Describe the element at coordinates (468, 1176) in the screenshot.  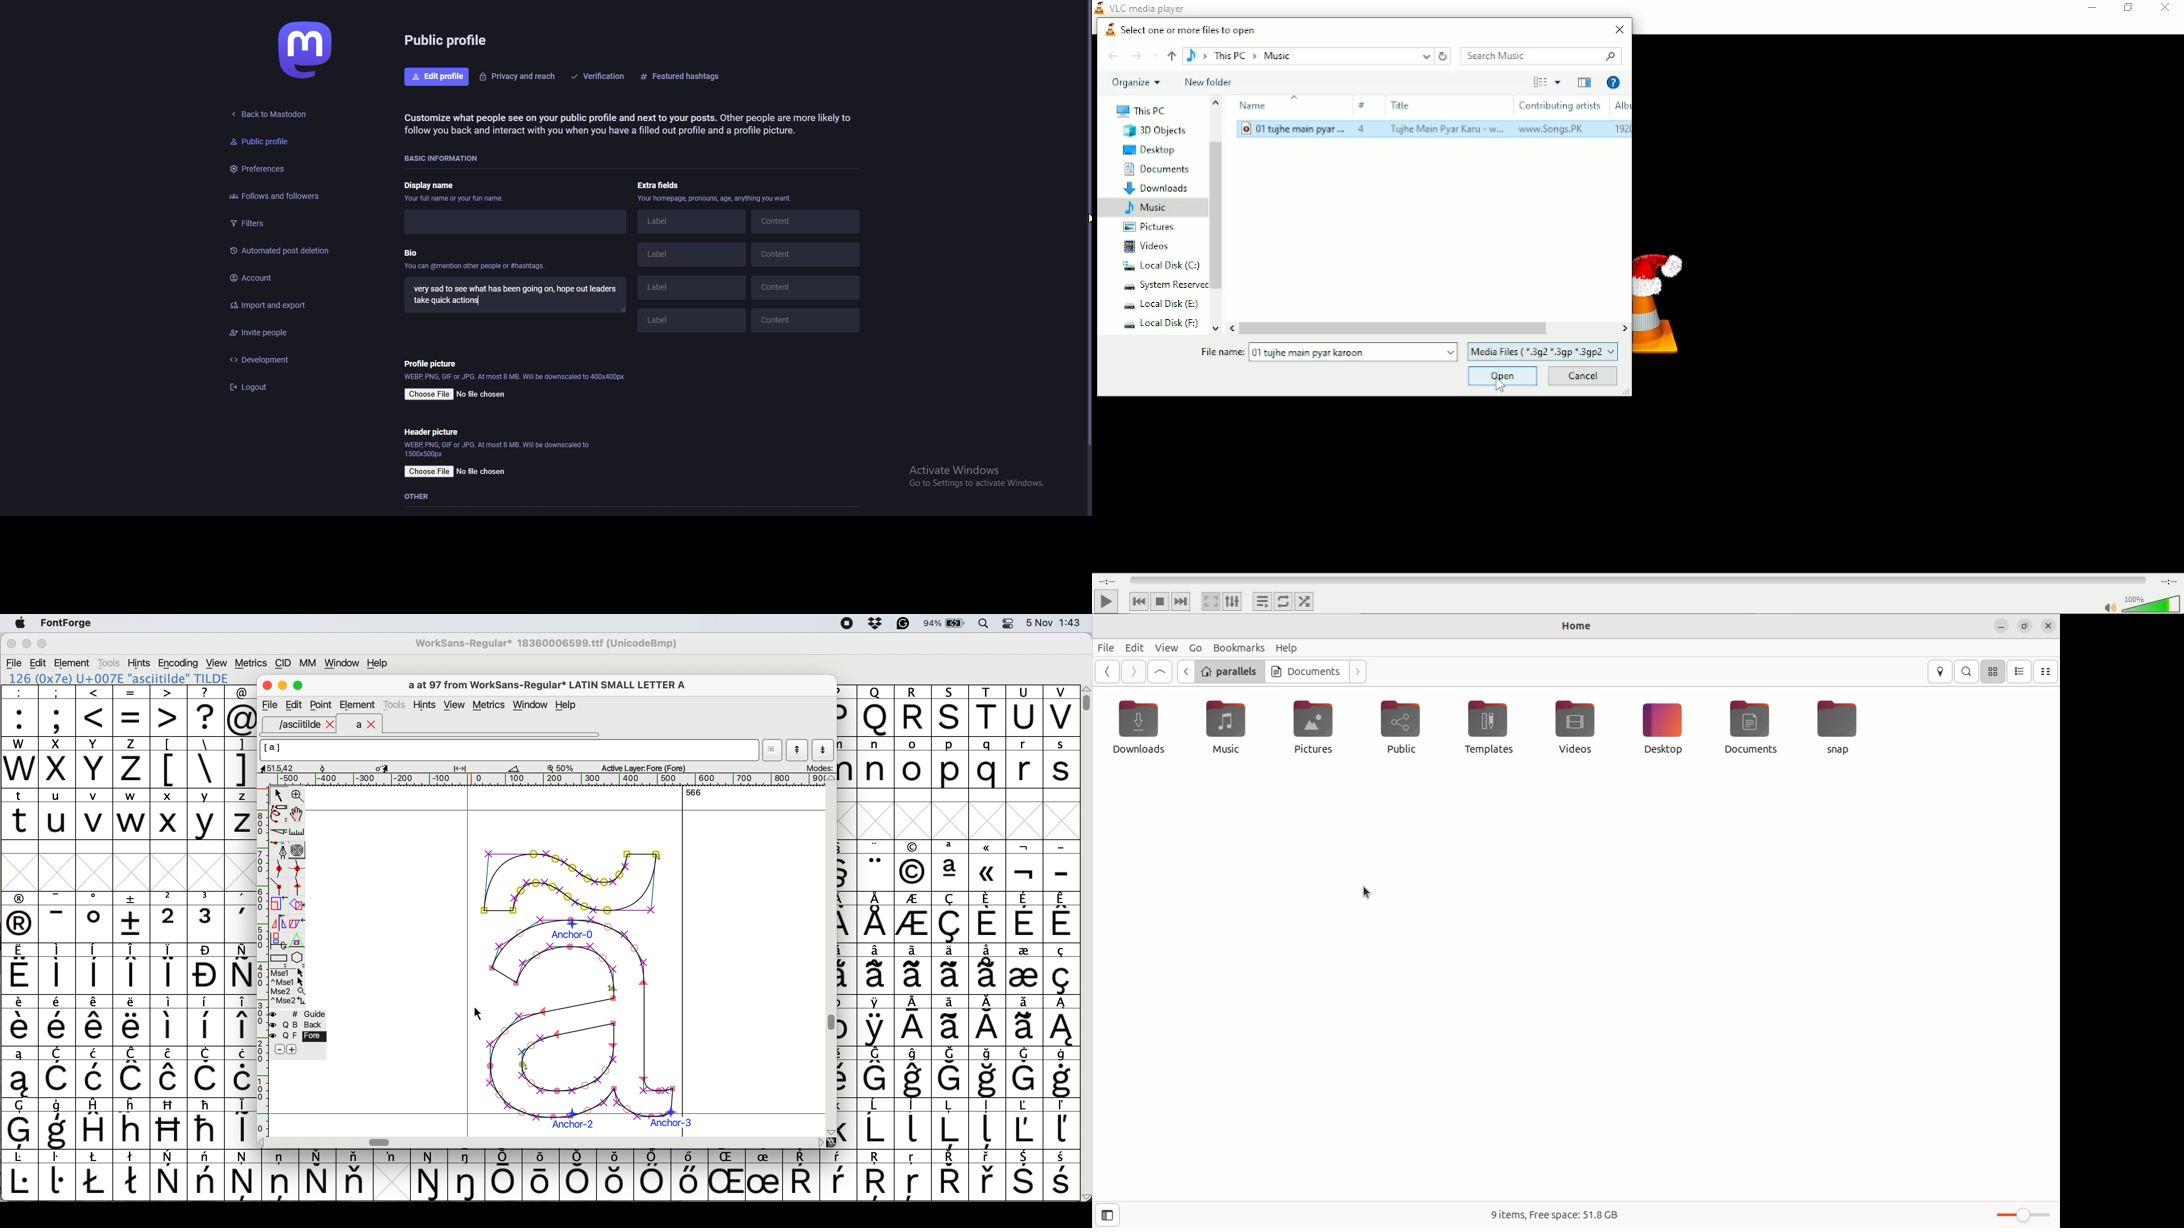
I see `symbol` at that location.